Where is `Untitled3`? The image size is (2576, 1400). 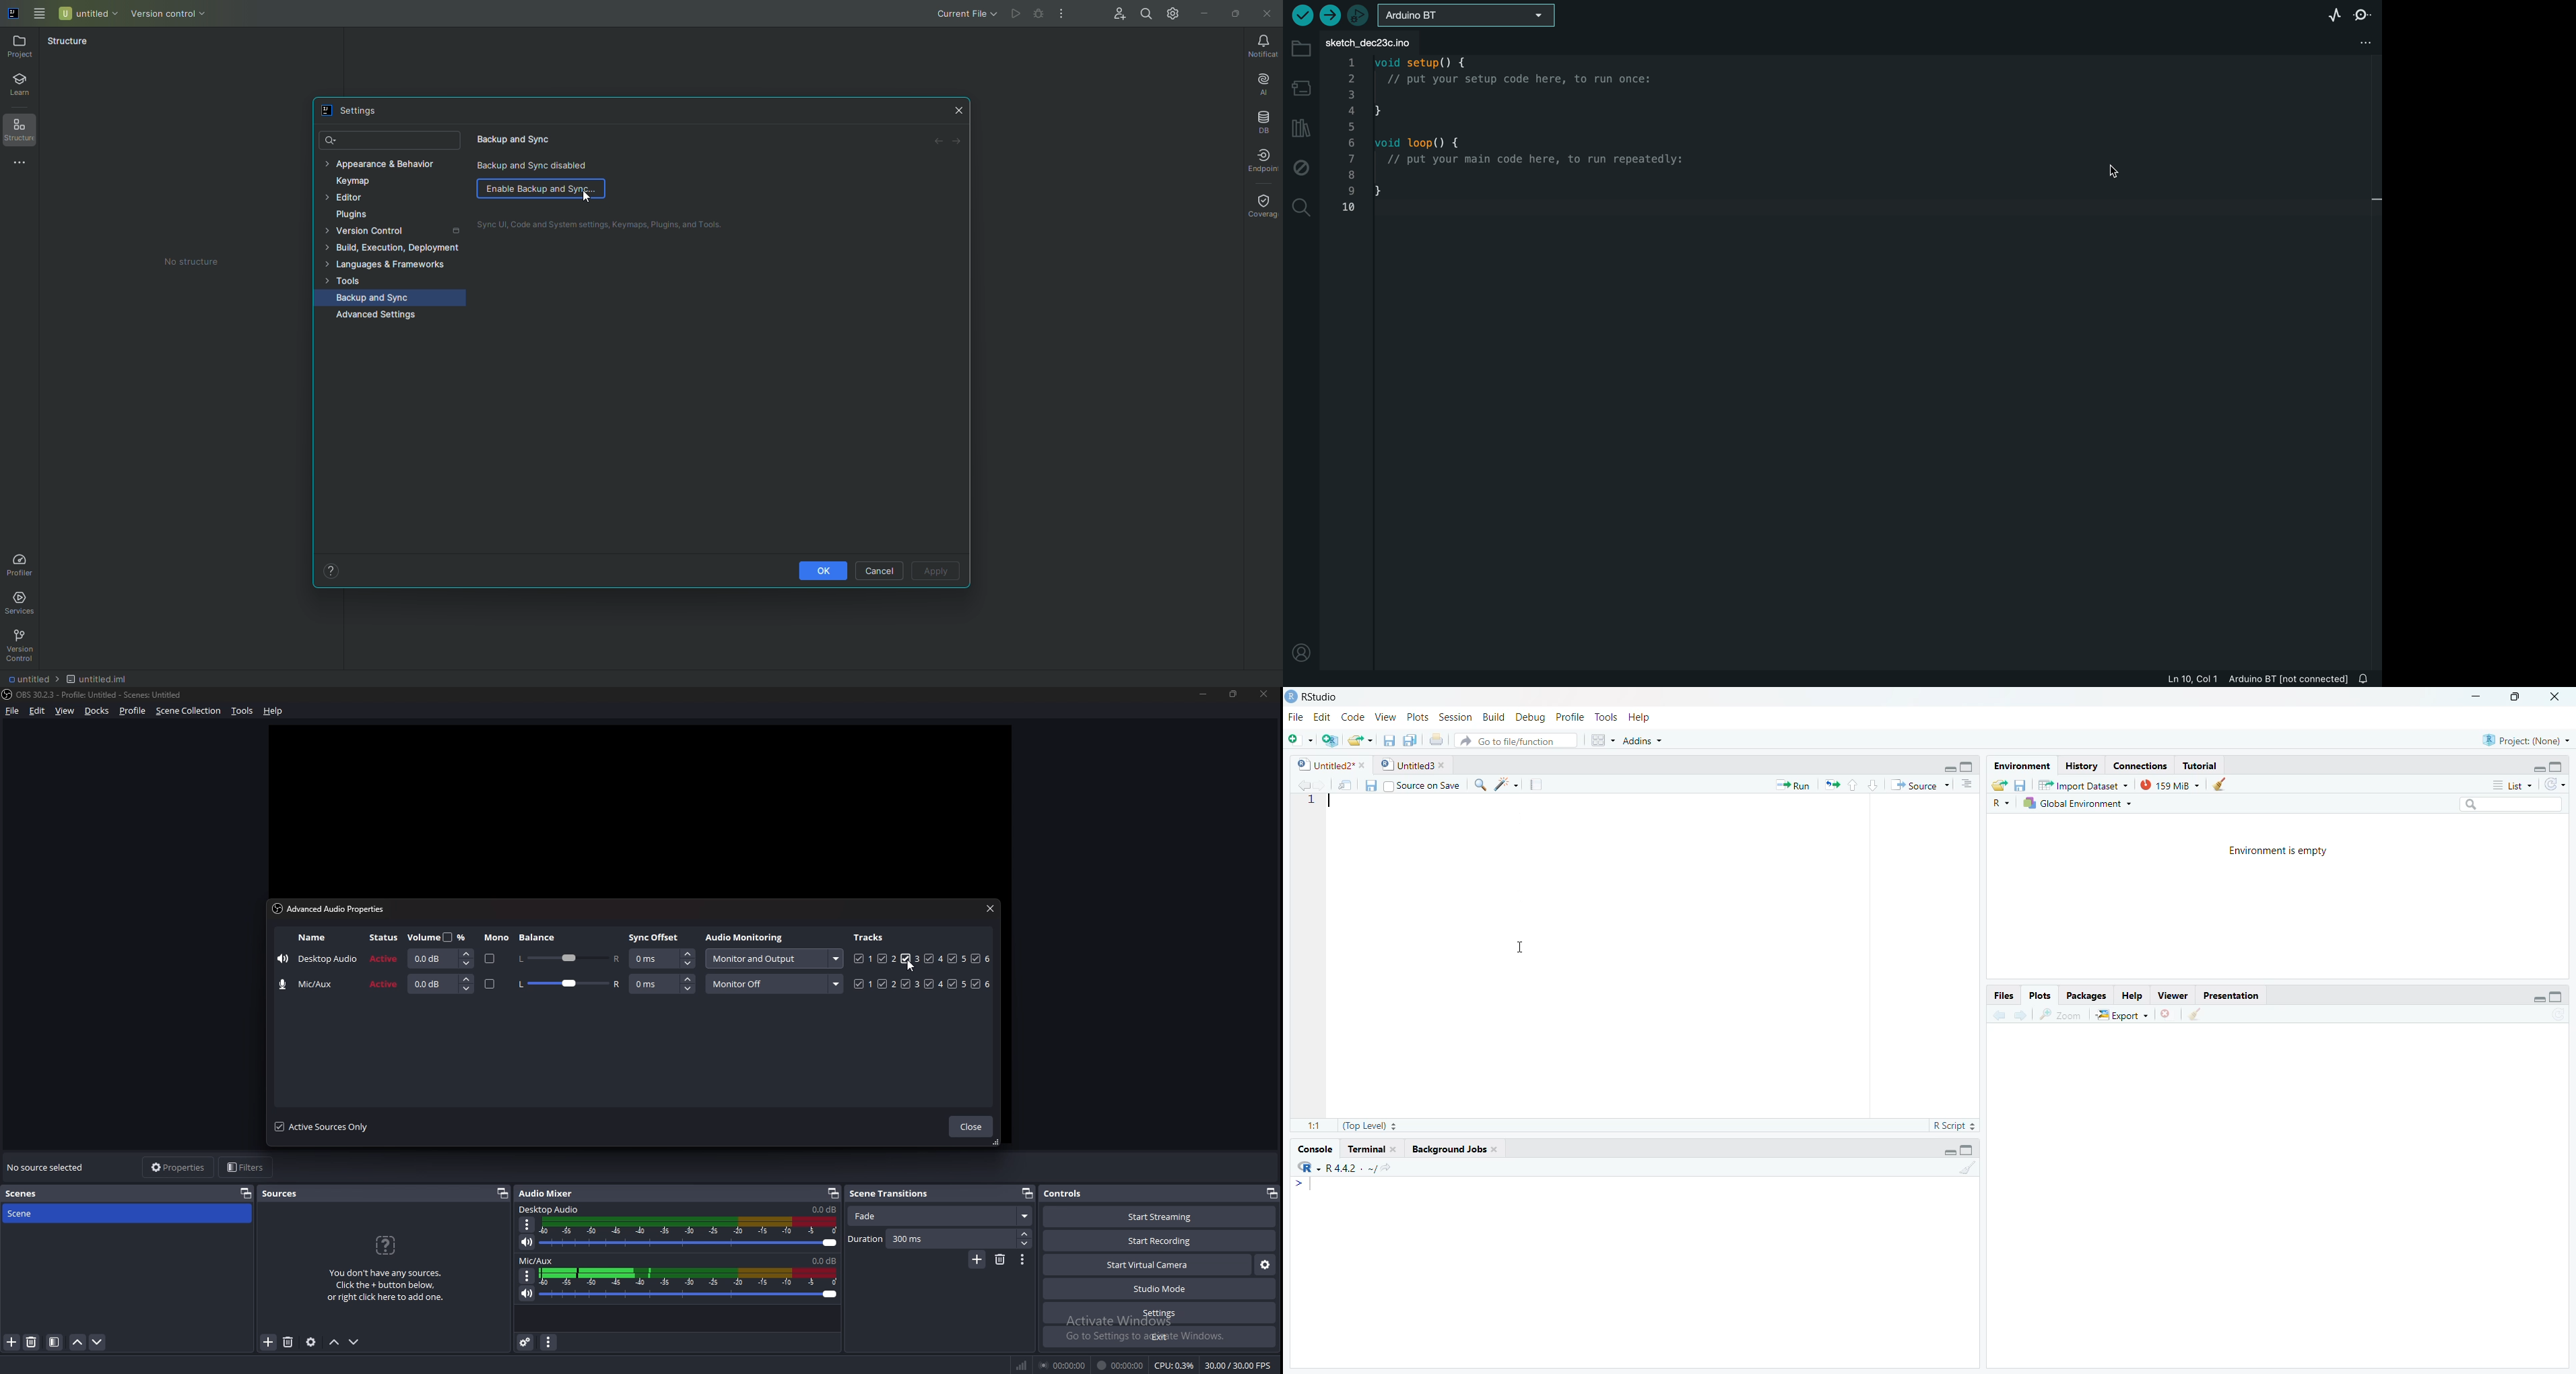 Untitled3 is located at coordinates (1412, 764).